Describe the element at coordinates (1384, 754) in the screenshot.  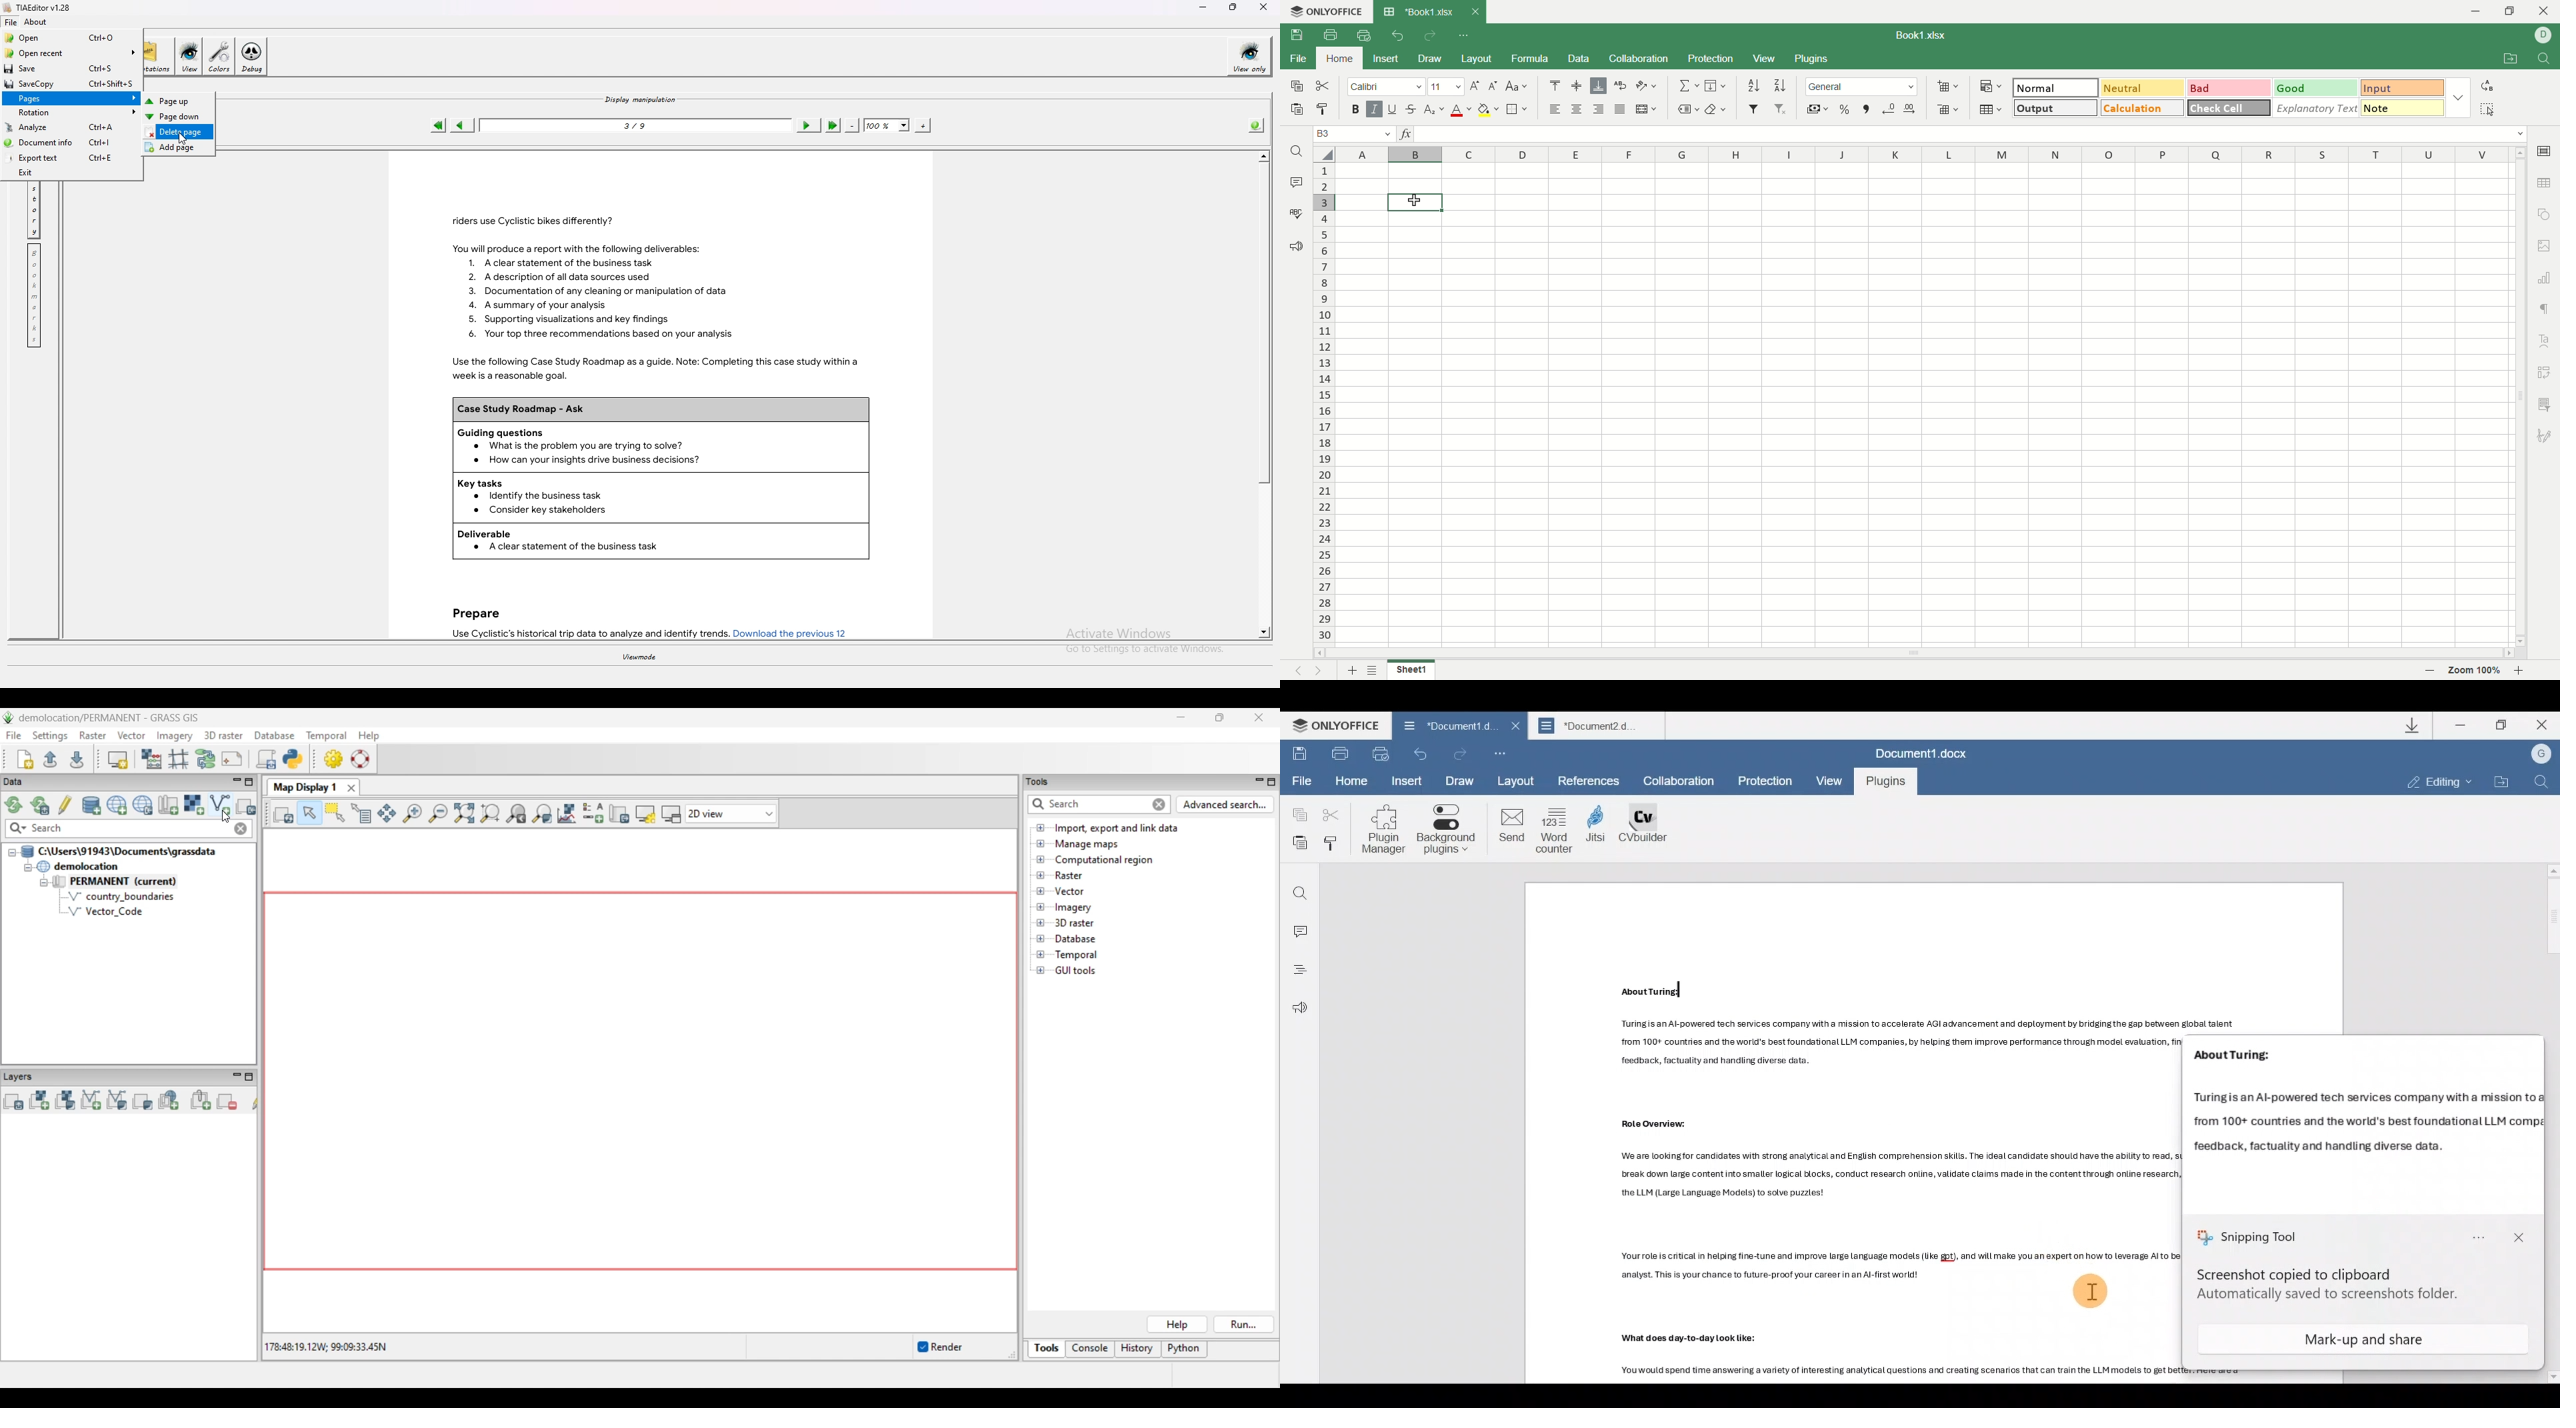
I see `Quick print` at that location.